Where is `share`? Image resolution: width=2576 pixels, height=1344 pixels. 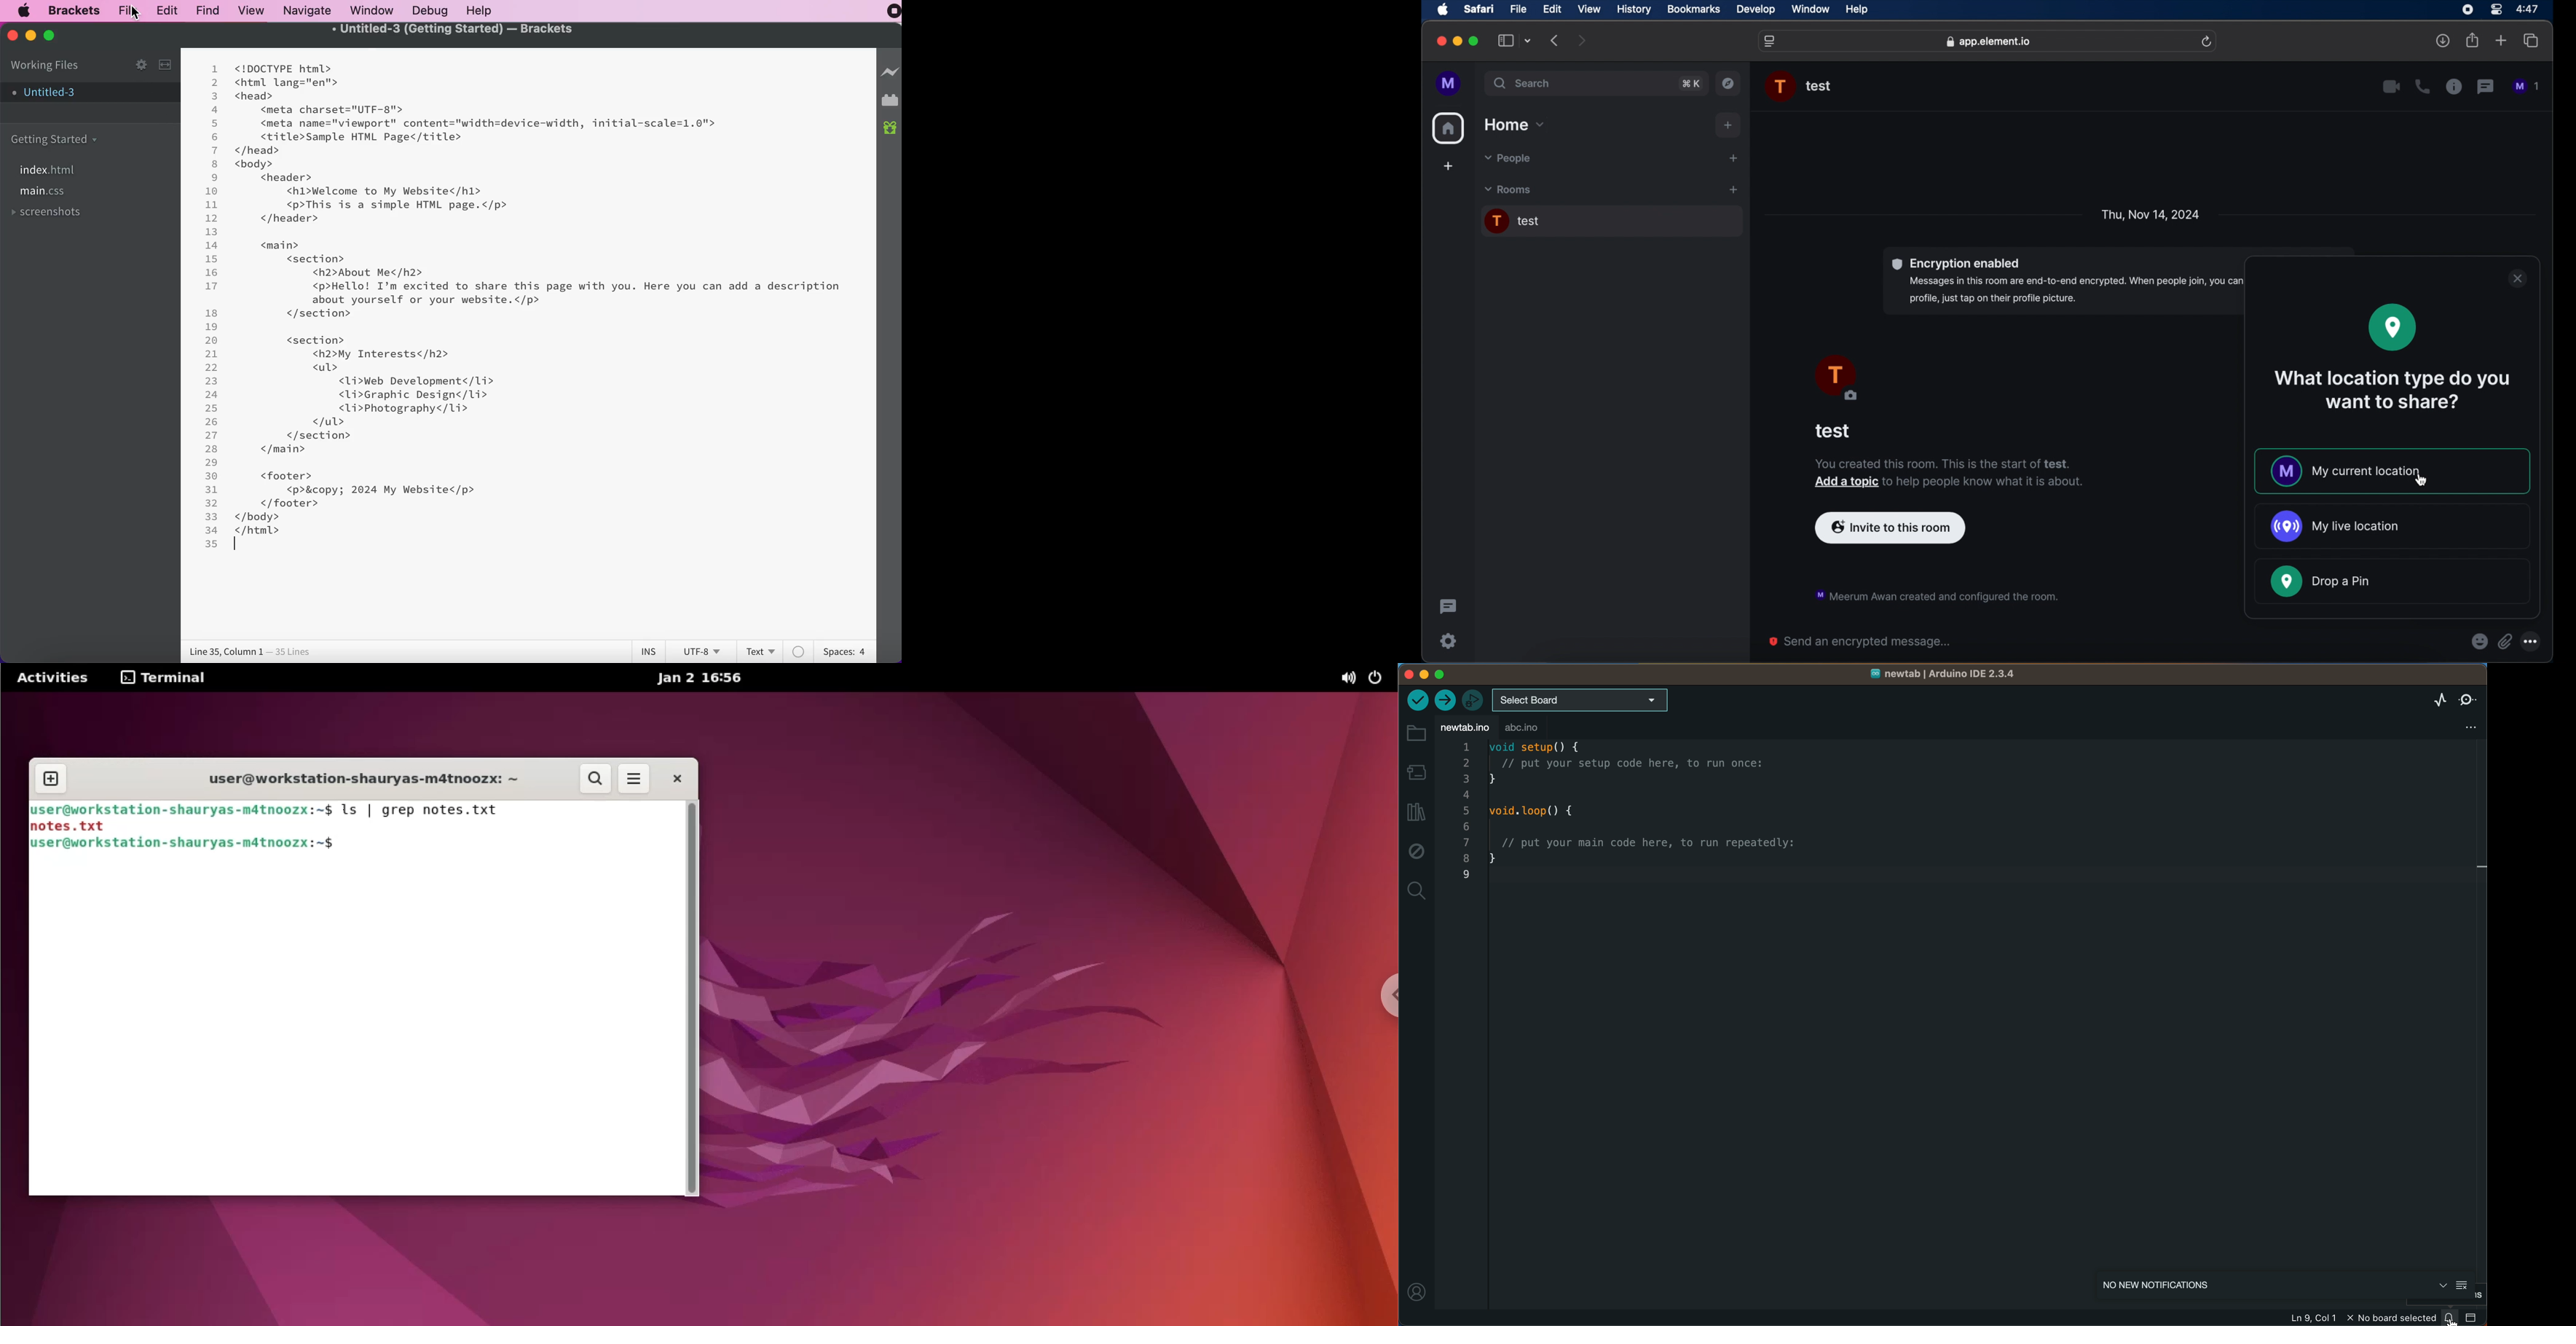 share is located at coordinates (2472, 41).